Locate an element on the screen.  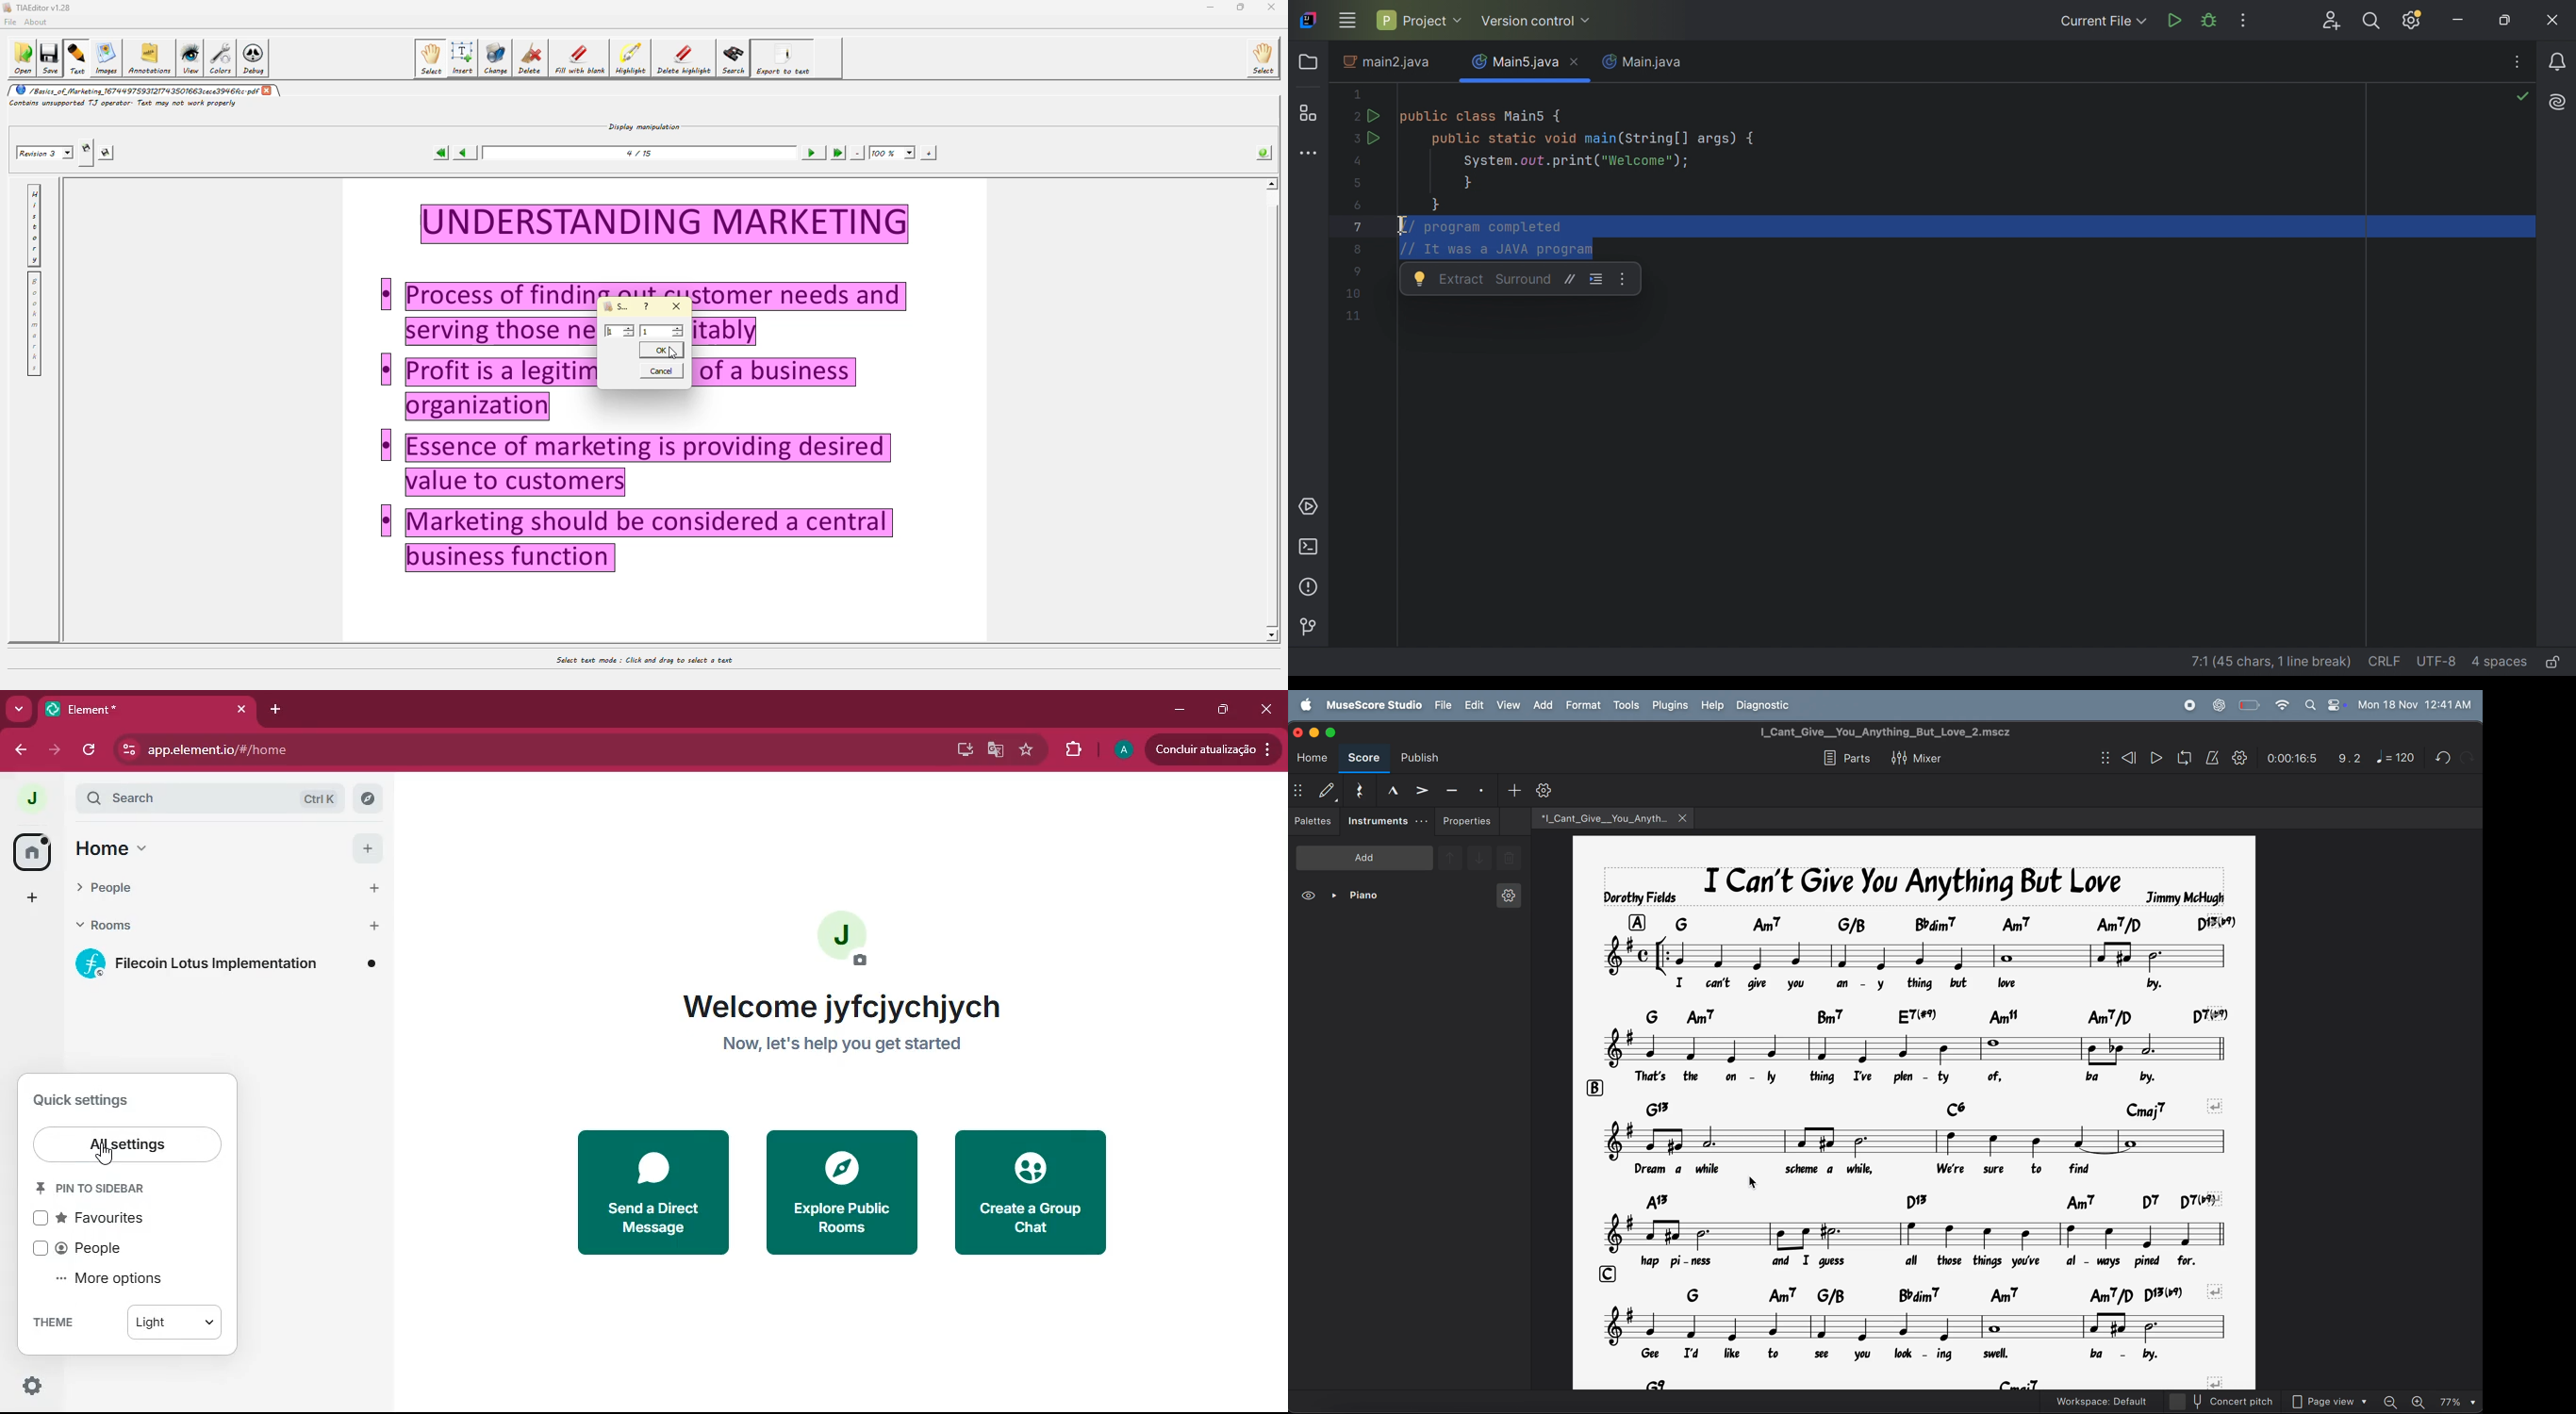
favourites is located at coordinates (102, 1220).